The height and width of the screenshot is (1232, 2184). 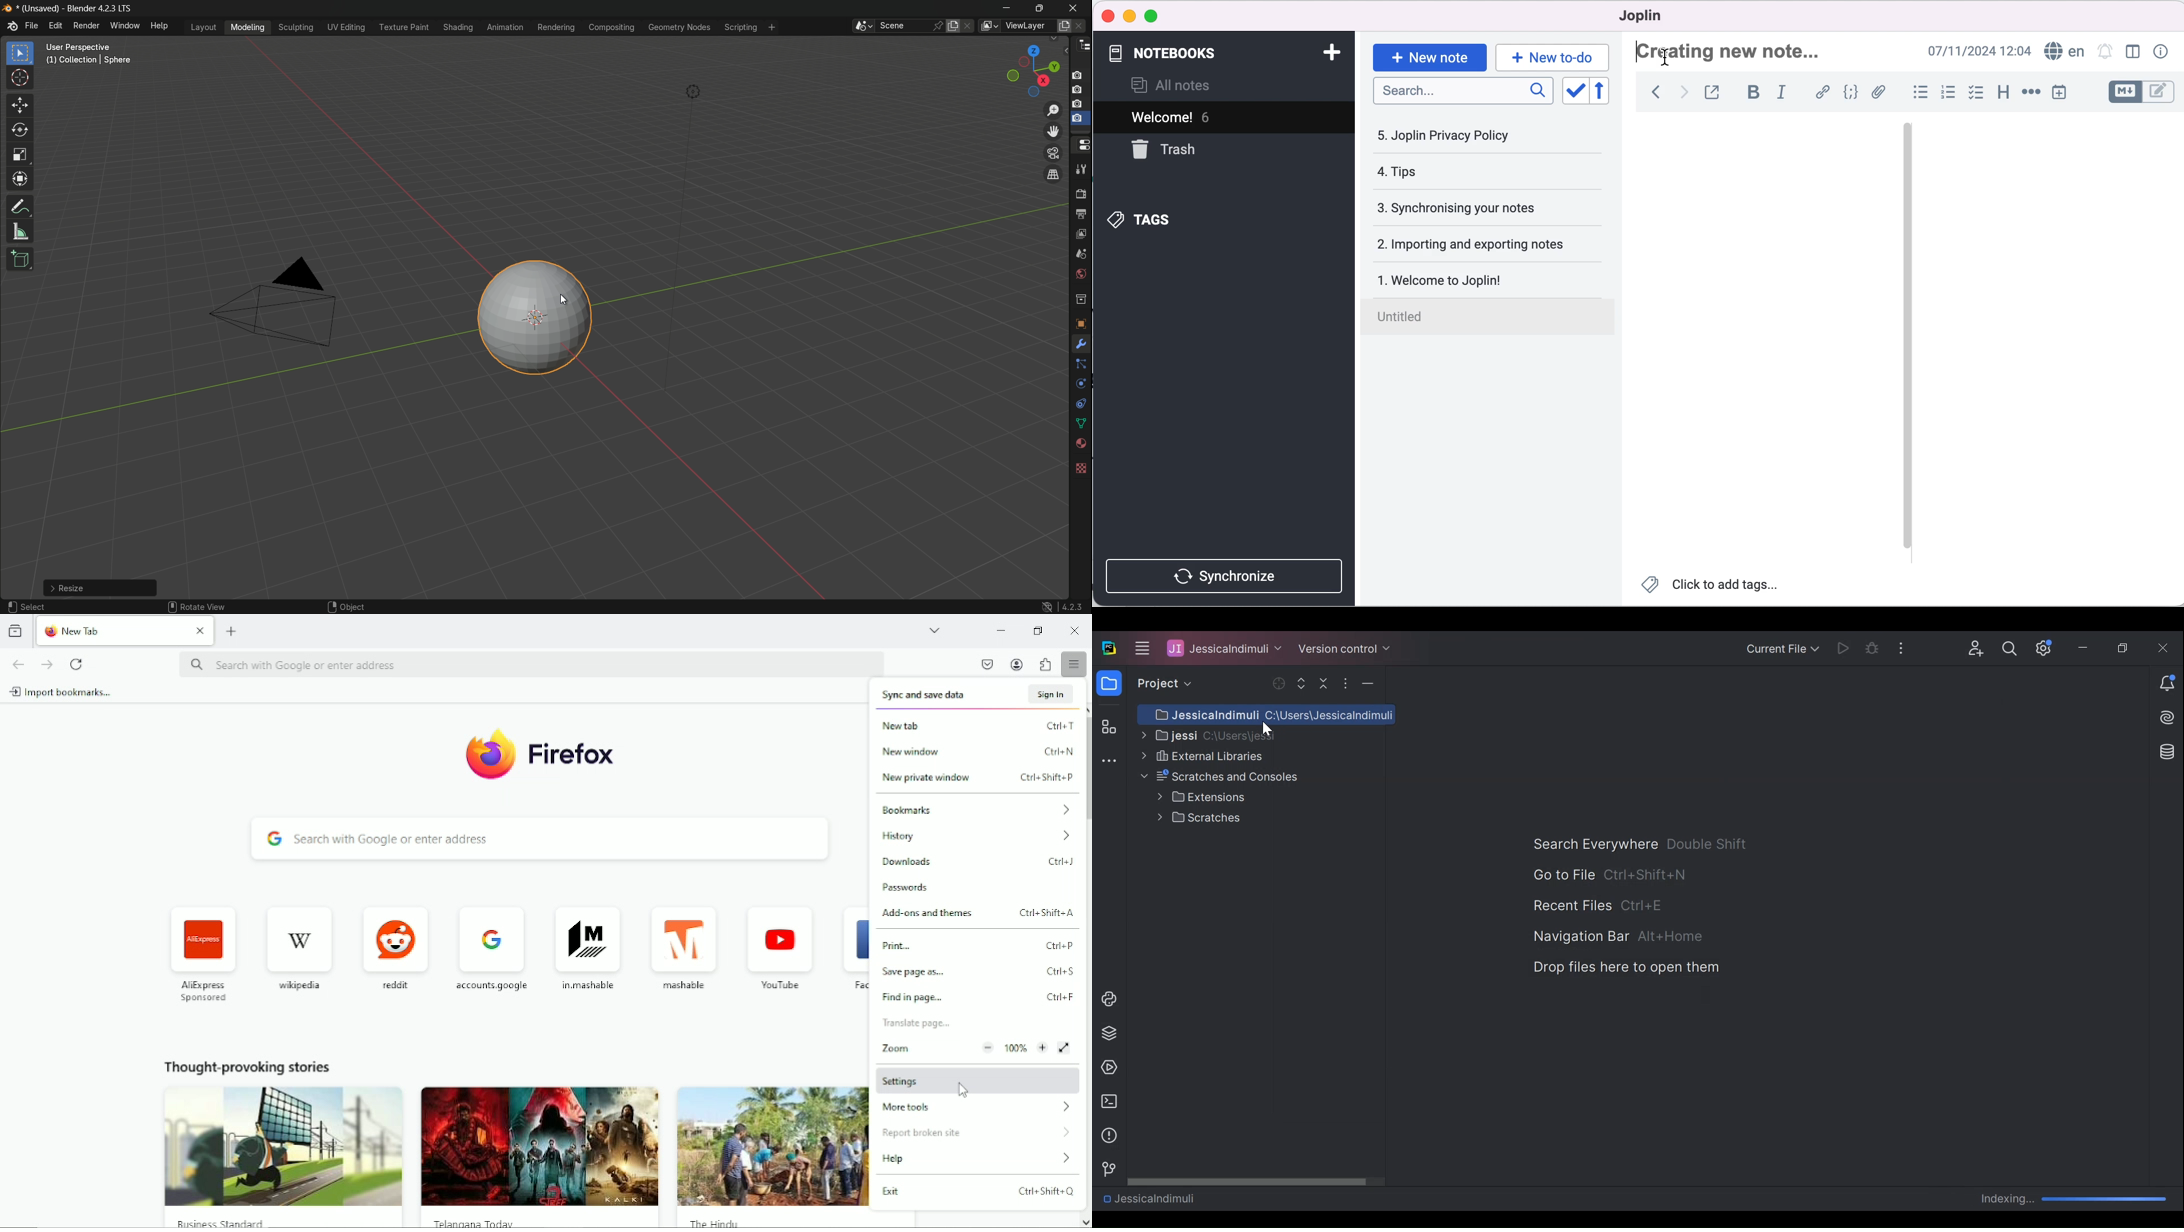 What do you see at coordinates (1198, 220) in the screenshot?
I see `tags` at bounding box center [1198, 220].